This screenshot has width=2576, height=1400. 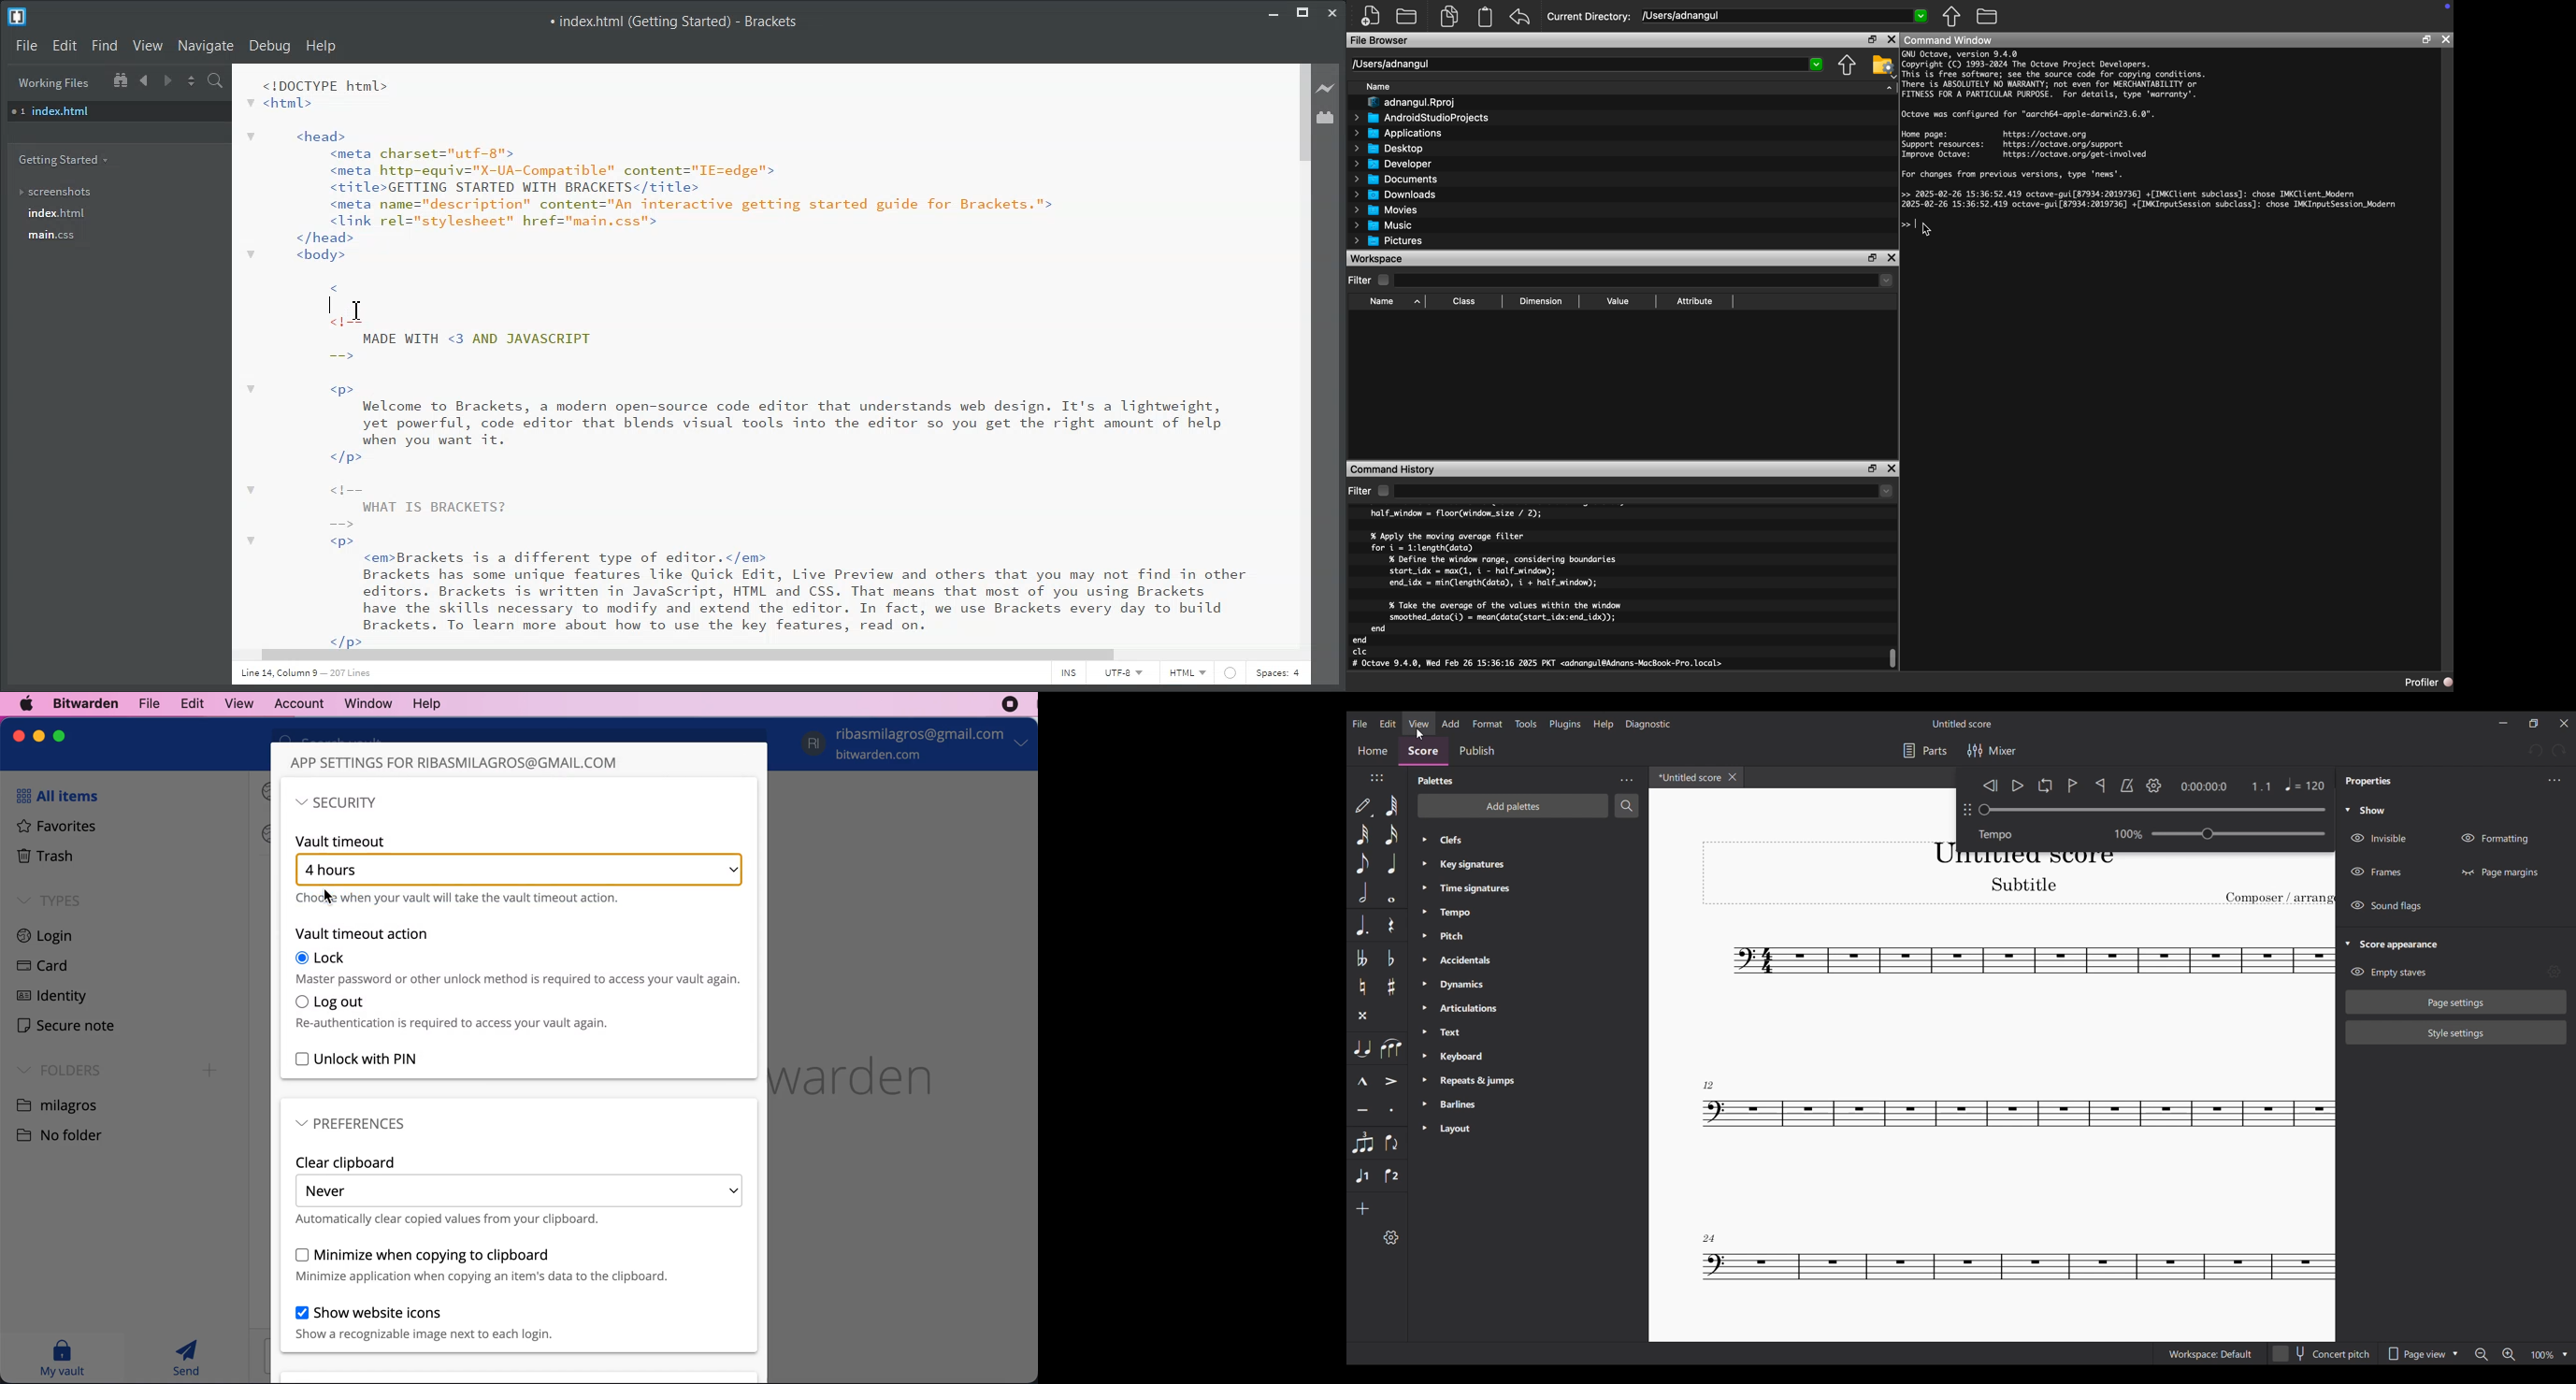 What do you see at coordinates (329, 896) in the screenshot?
I see `Cursor` at bounding box center [329, 896].